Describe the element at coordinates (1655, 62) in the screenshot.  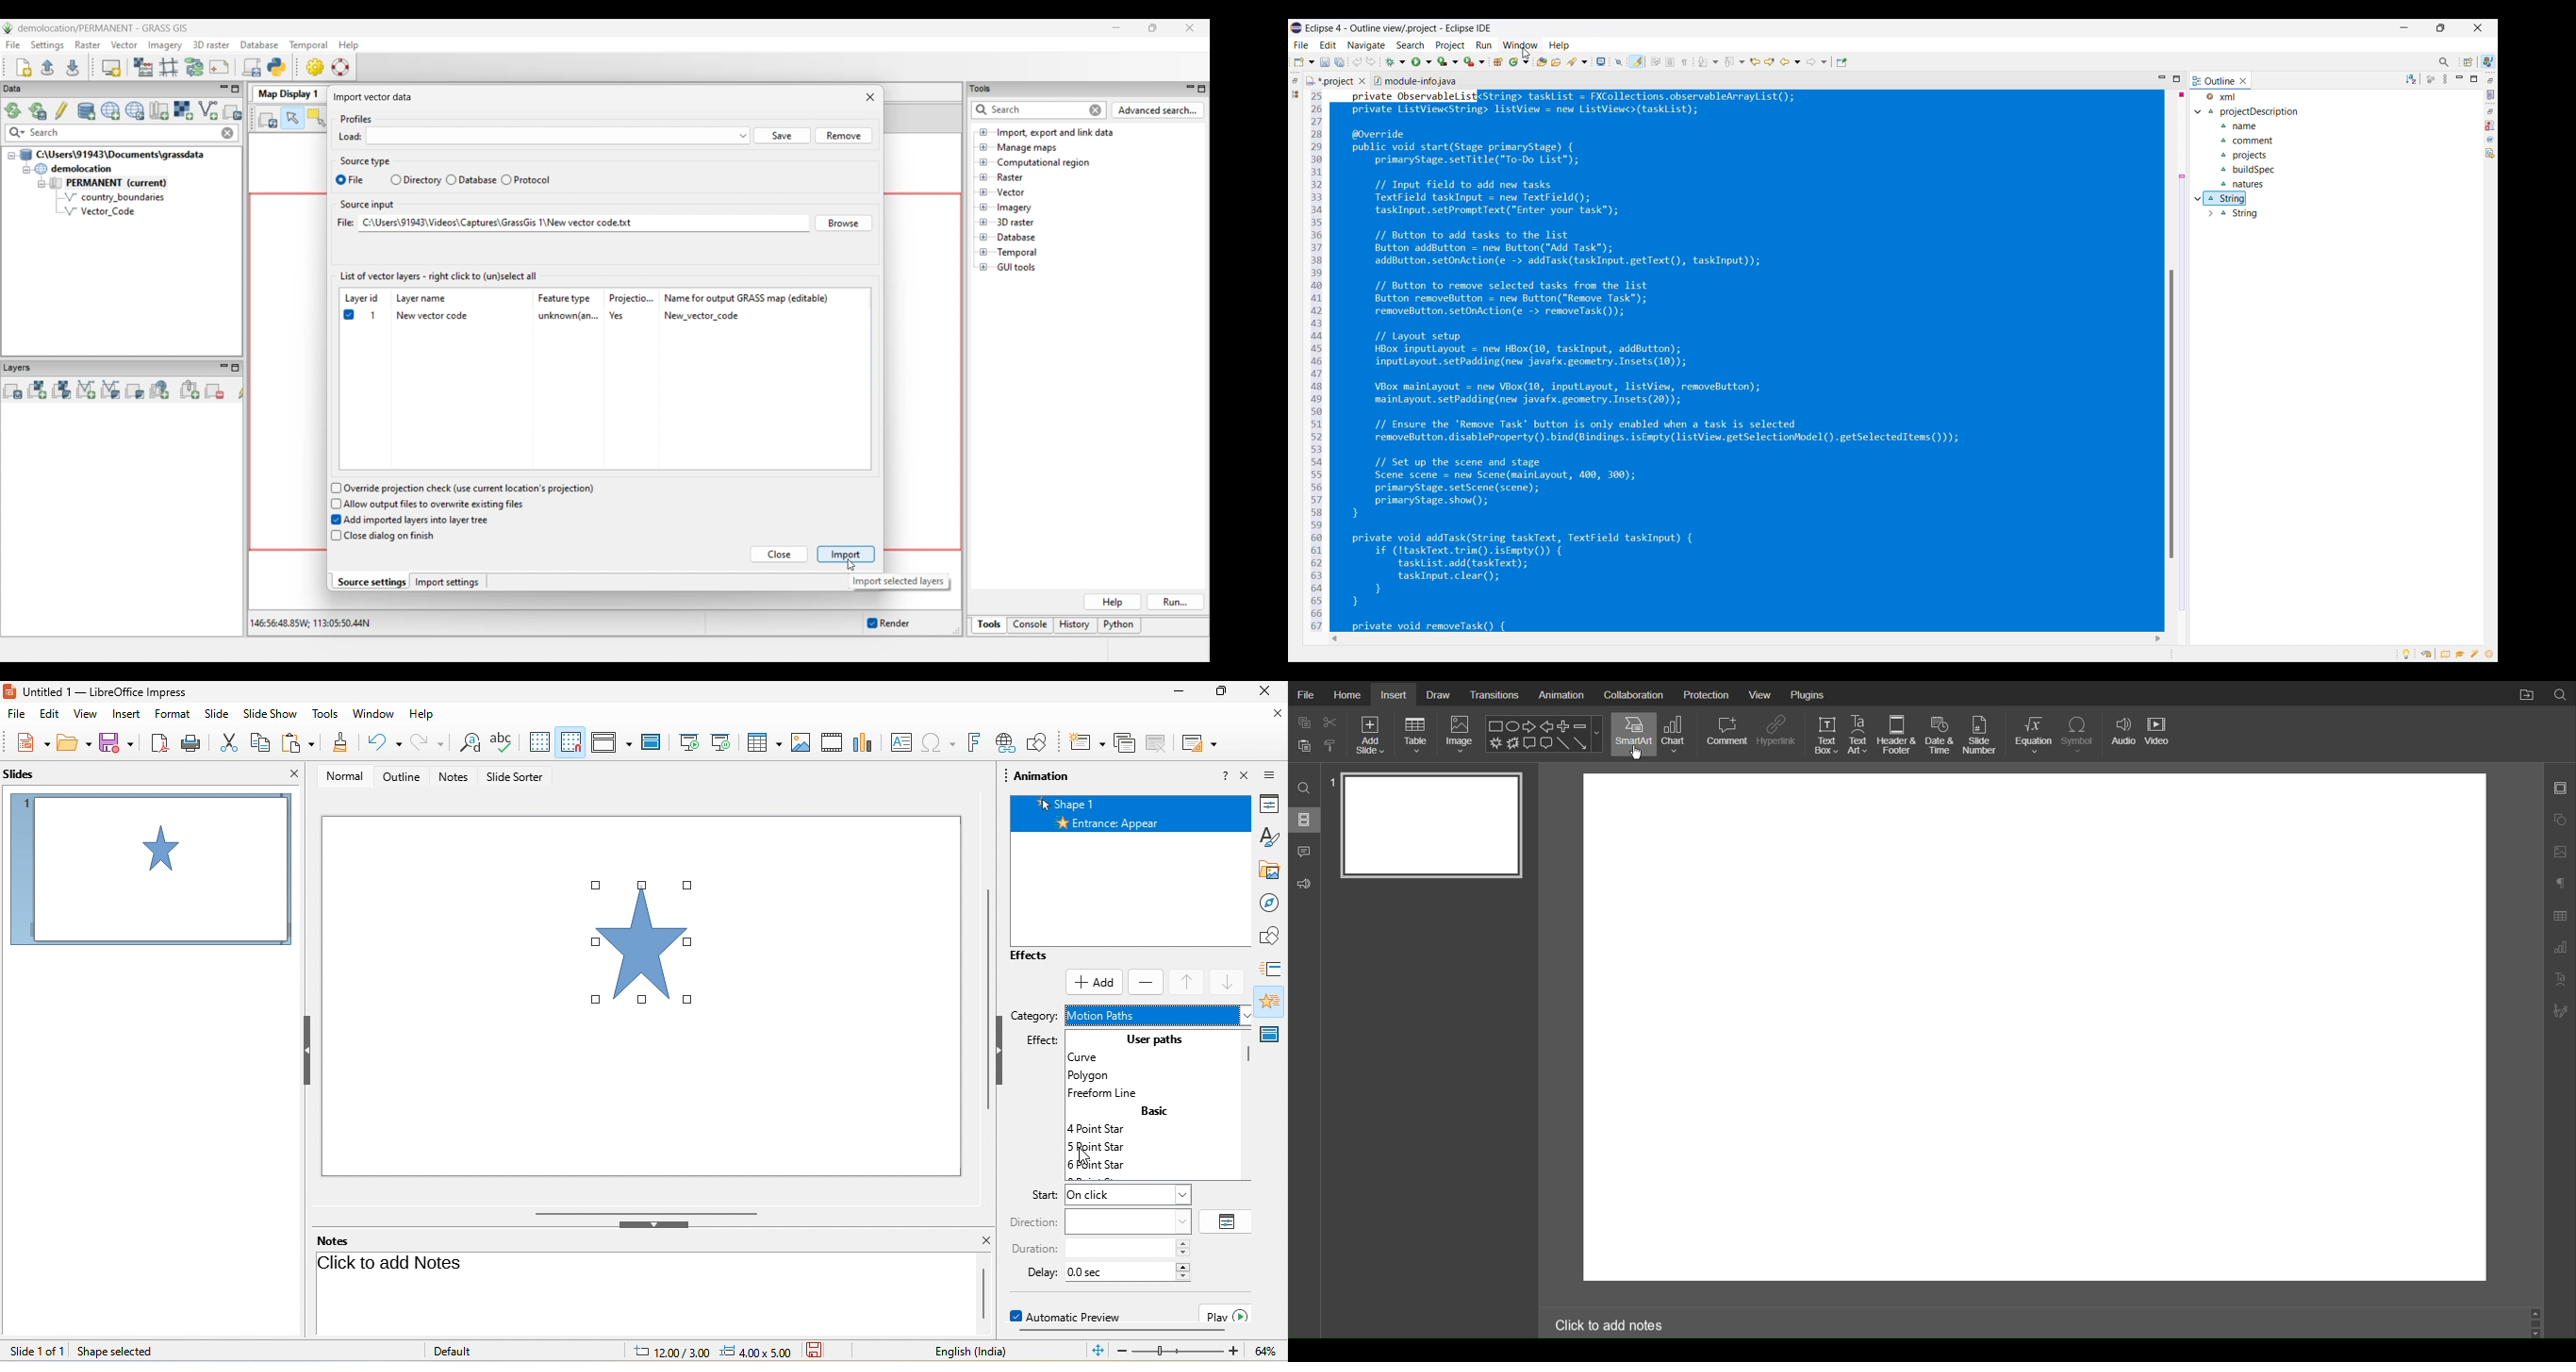
I see `Toggle world wrap` at that location.